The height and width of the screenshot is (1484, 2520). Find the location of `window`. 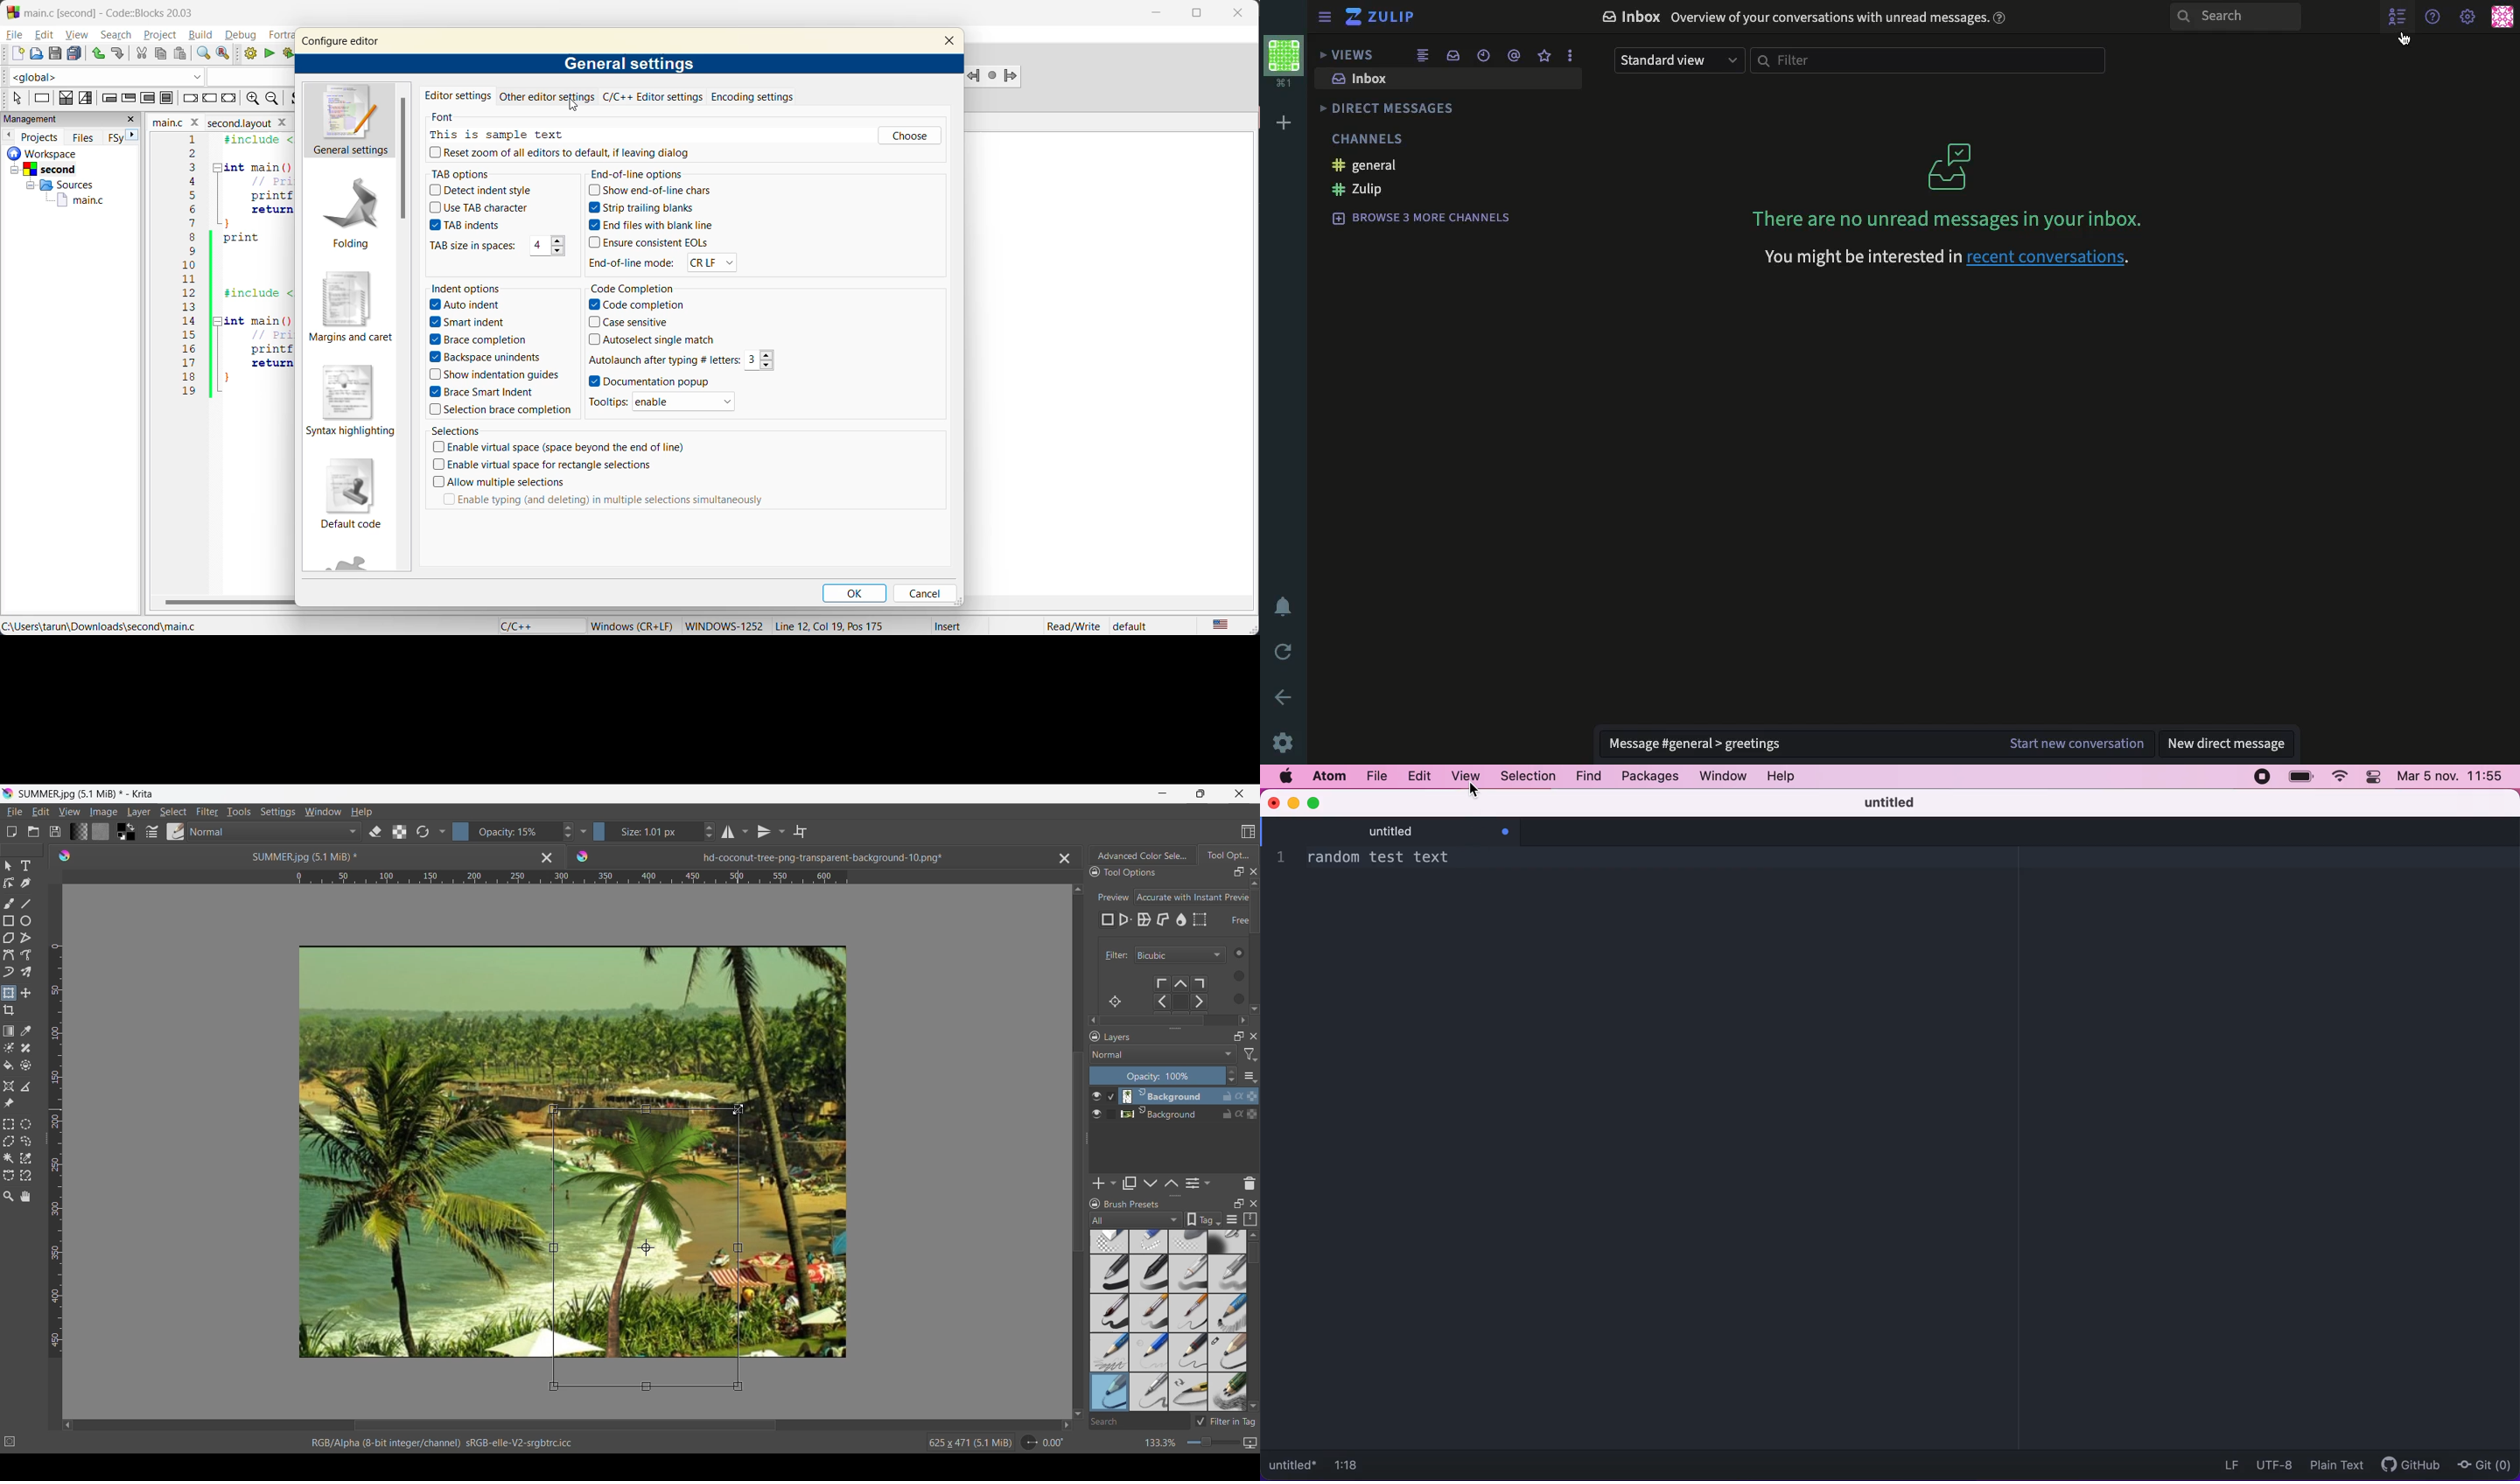

window is located at coordinates (1721, 777).